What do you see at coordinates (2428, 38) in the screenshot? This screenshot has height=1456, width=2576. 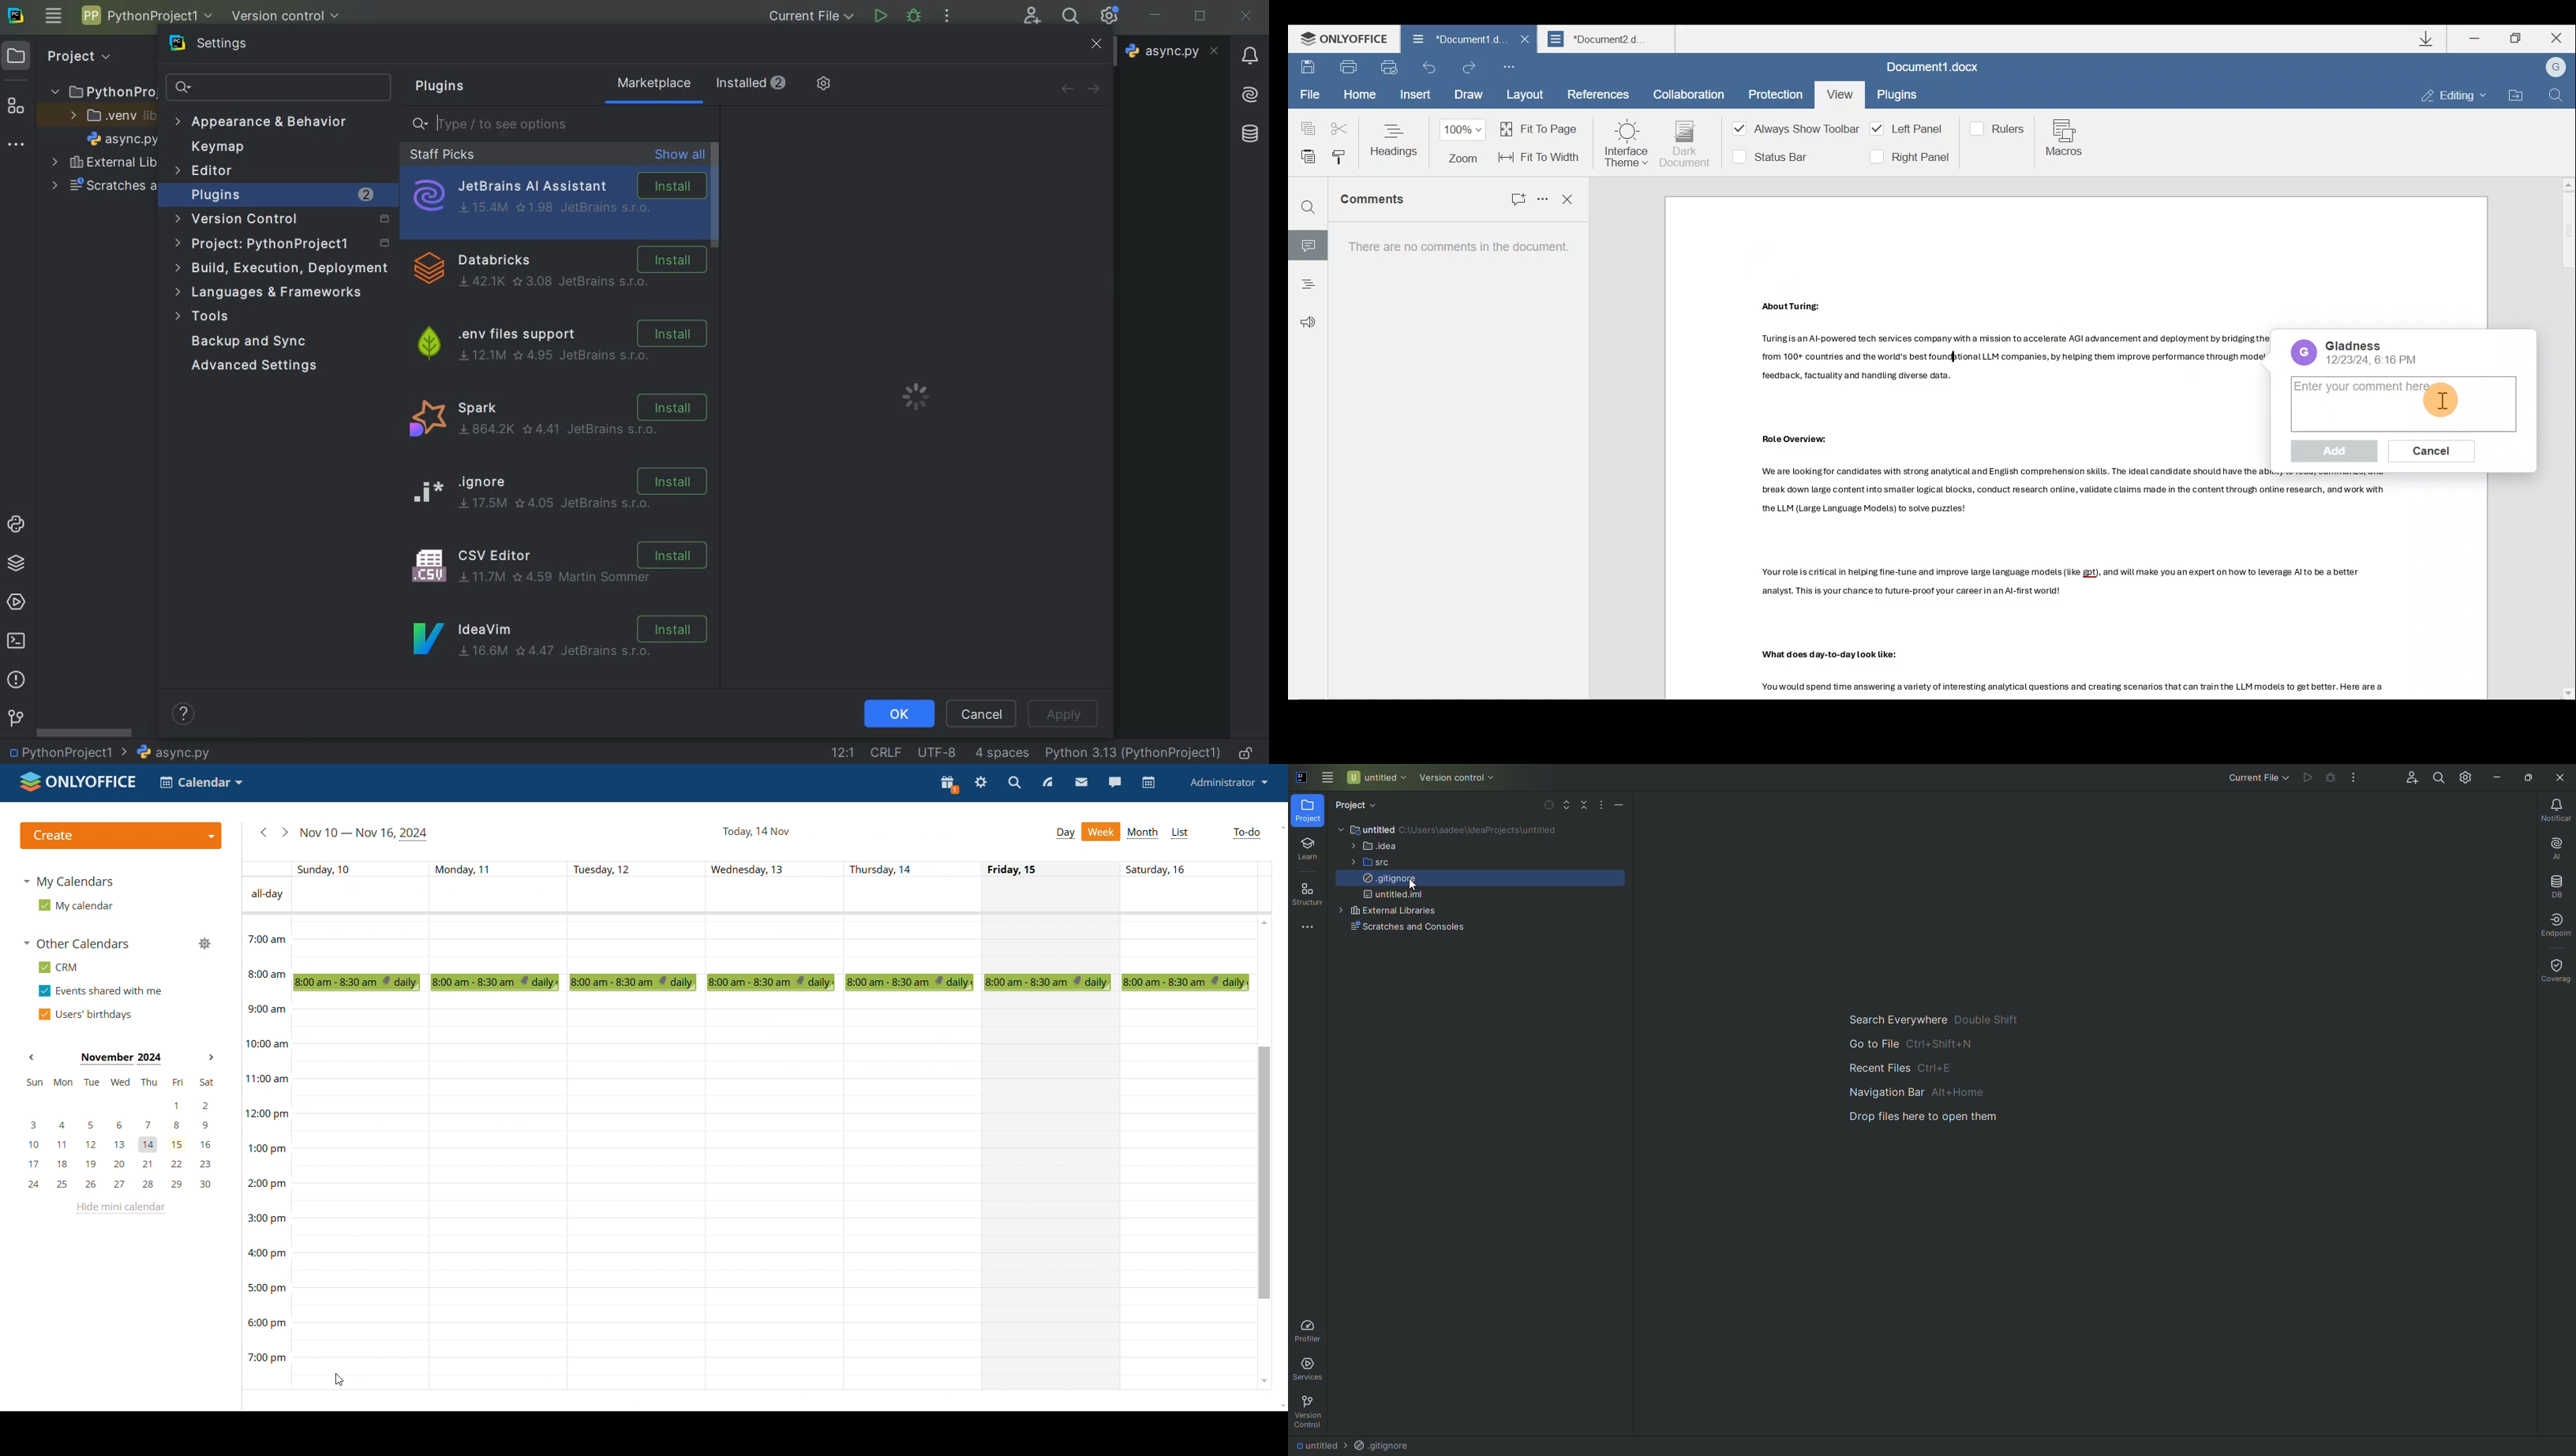 I see `Downloads` at bounding box center [2428, 38].